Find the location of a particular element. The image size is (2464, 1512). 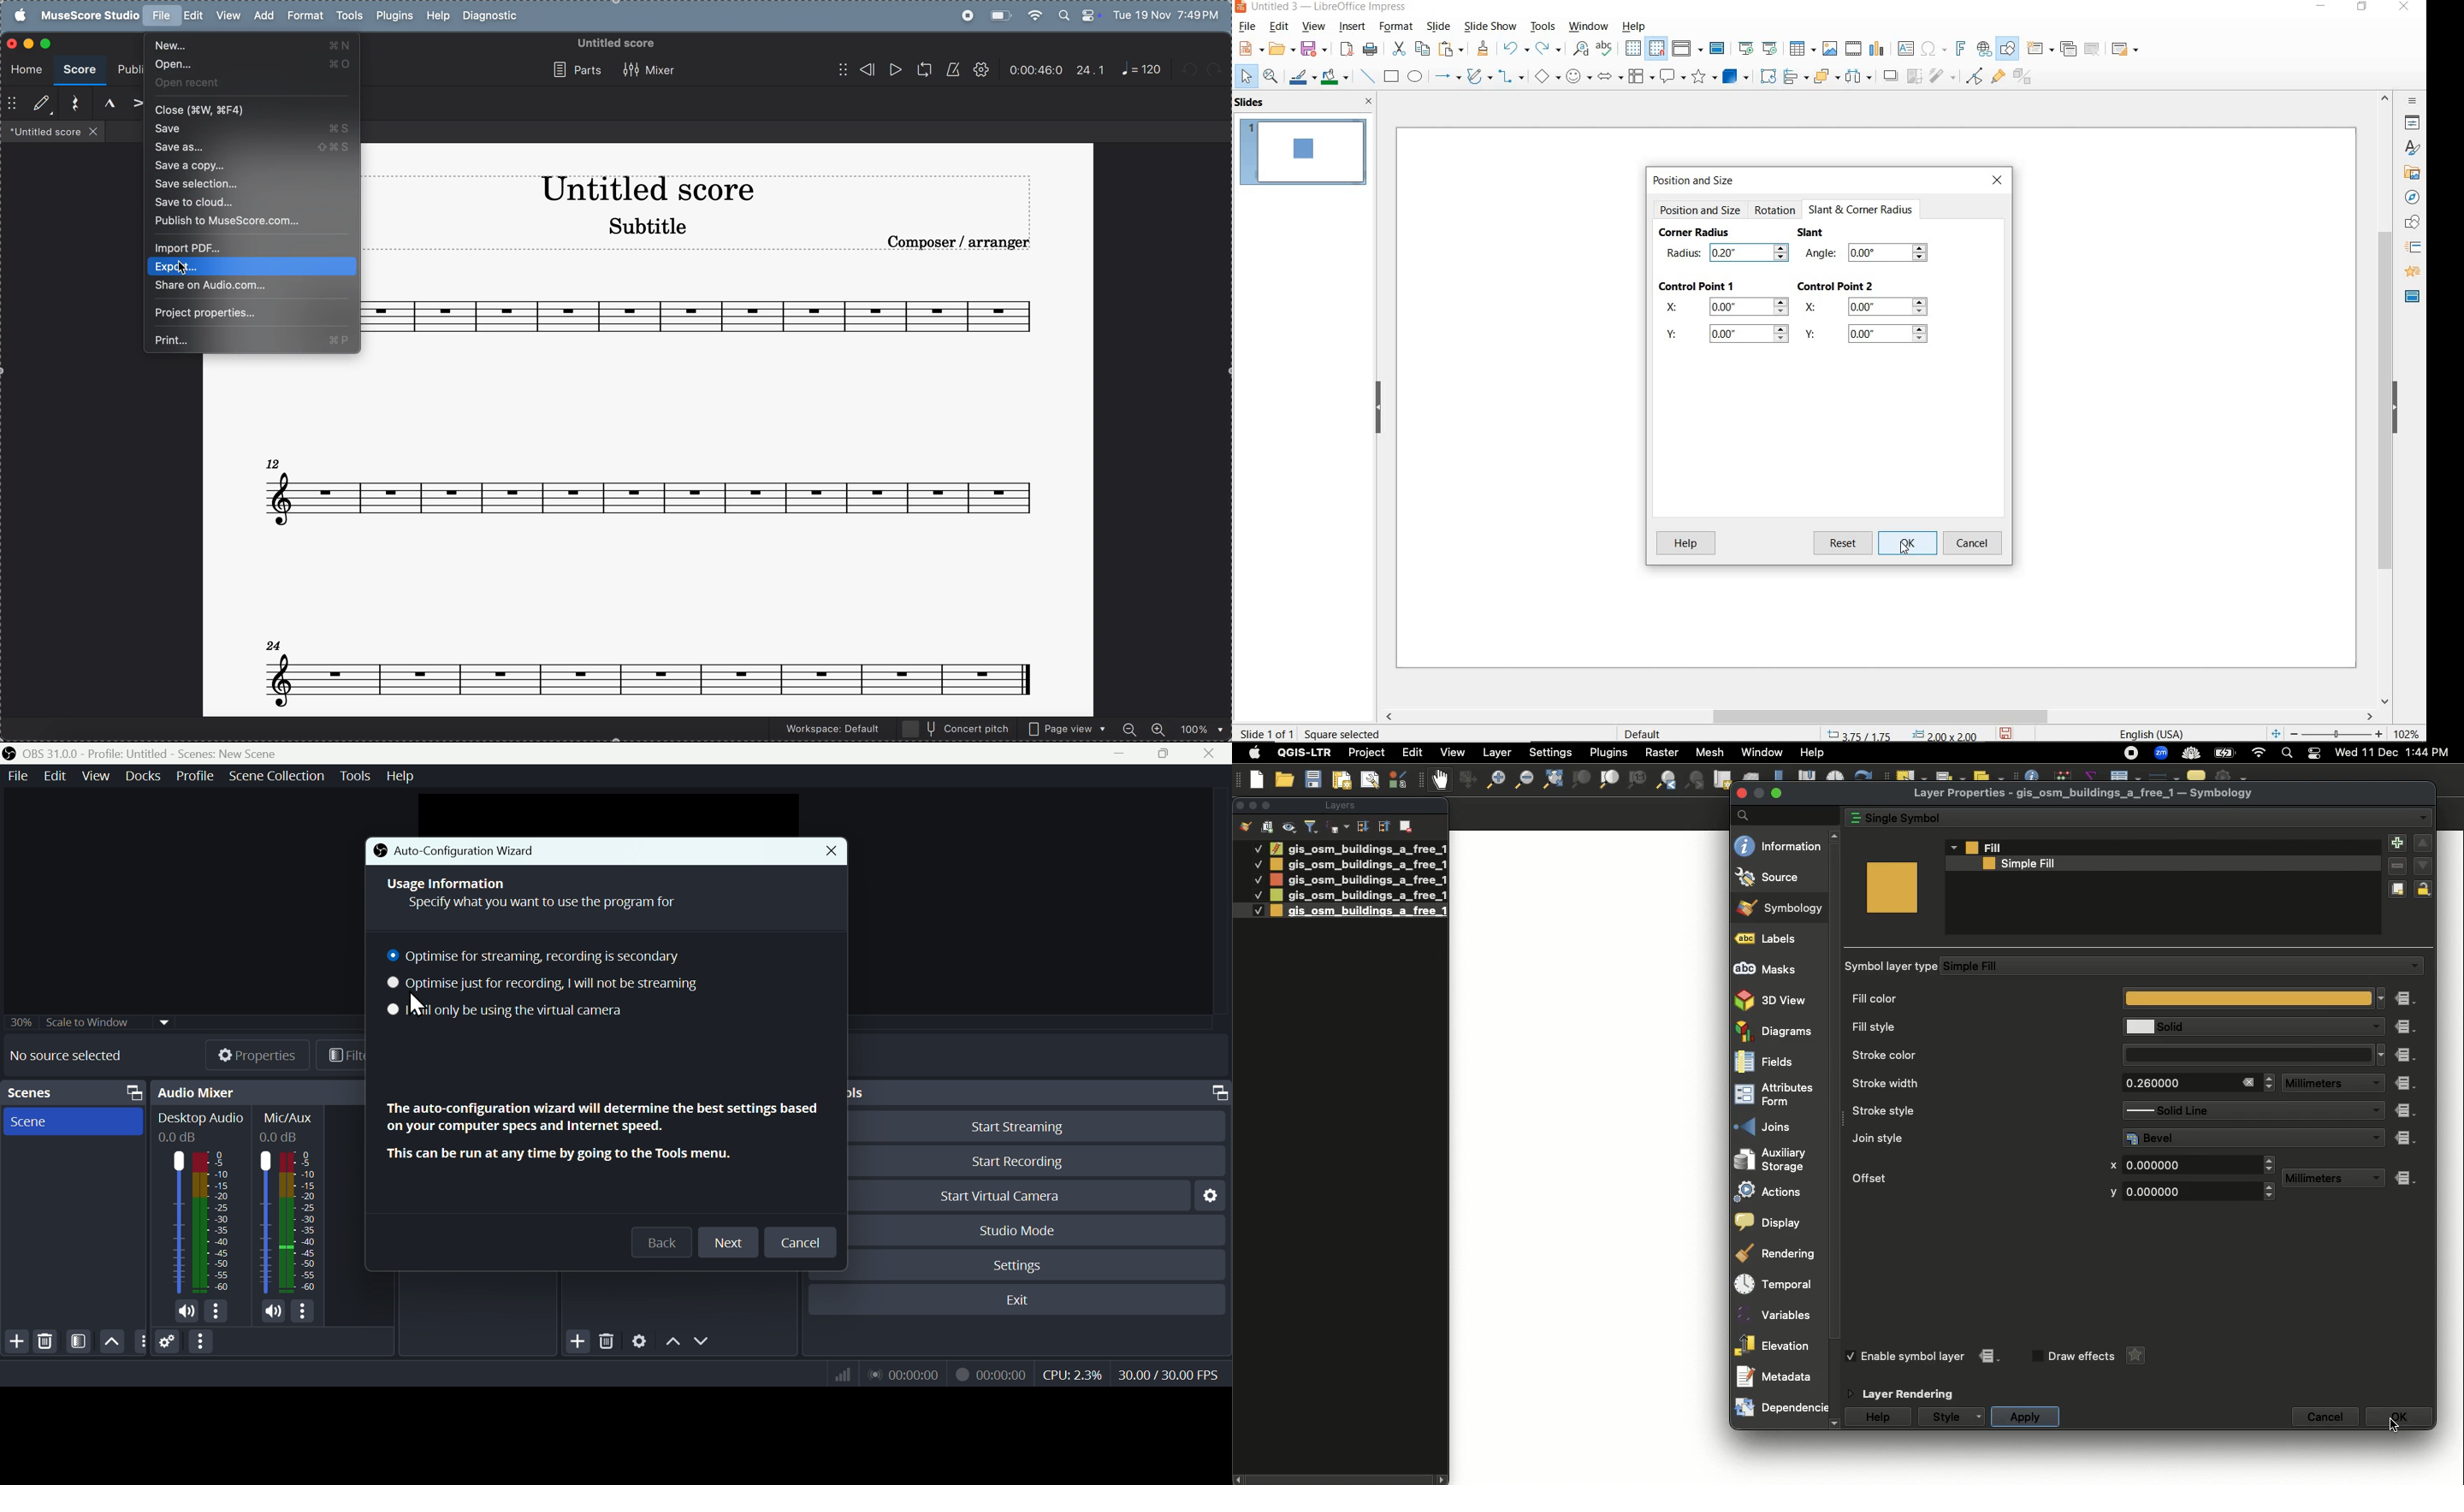

Audio recorder is located at coordinates (903, 1374).